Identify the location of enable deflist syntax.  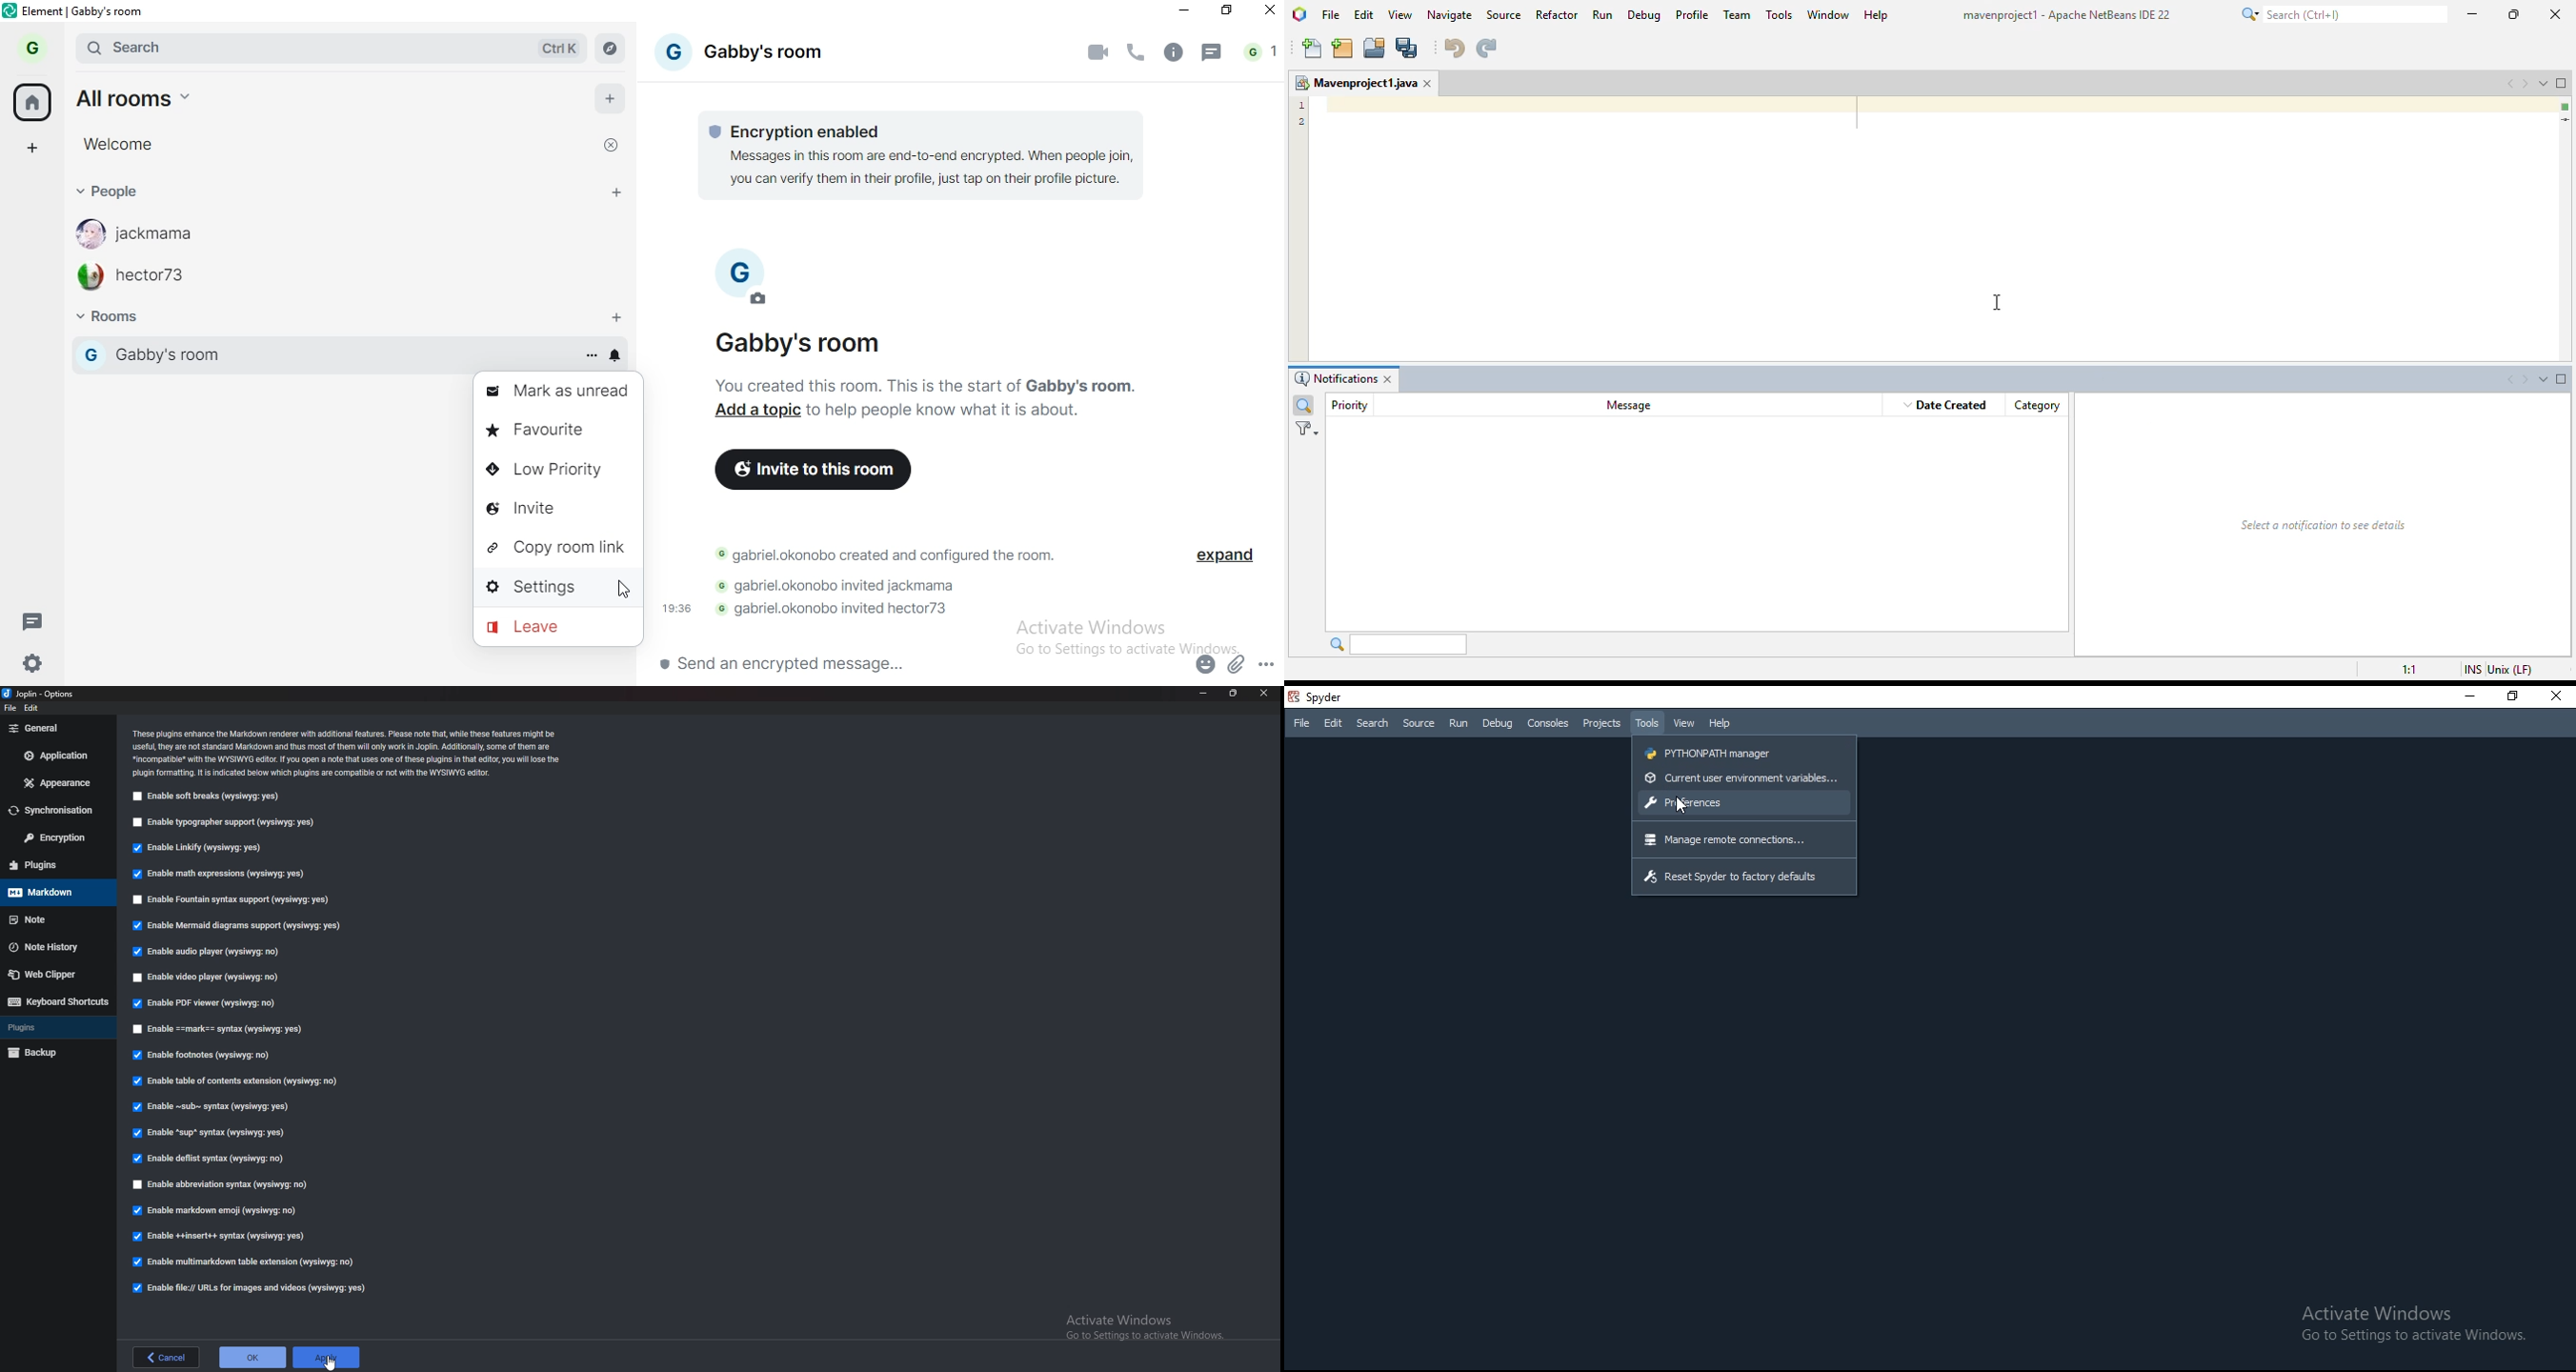
(210, 1159).